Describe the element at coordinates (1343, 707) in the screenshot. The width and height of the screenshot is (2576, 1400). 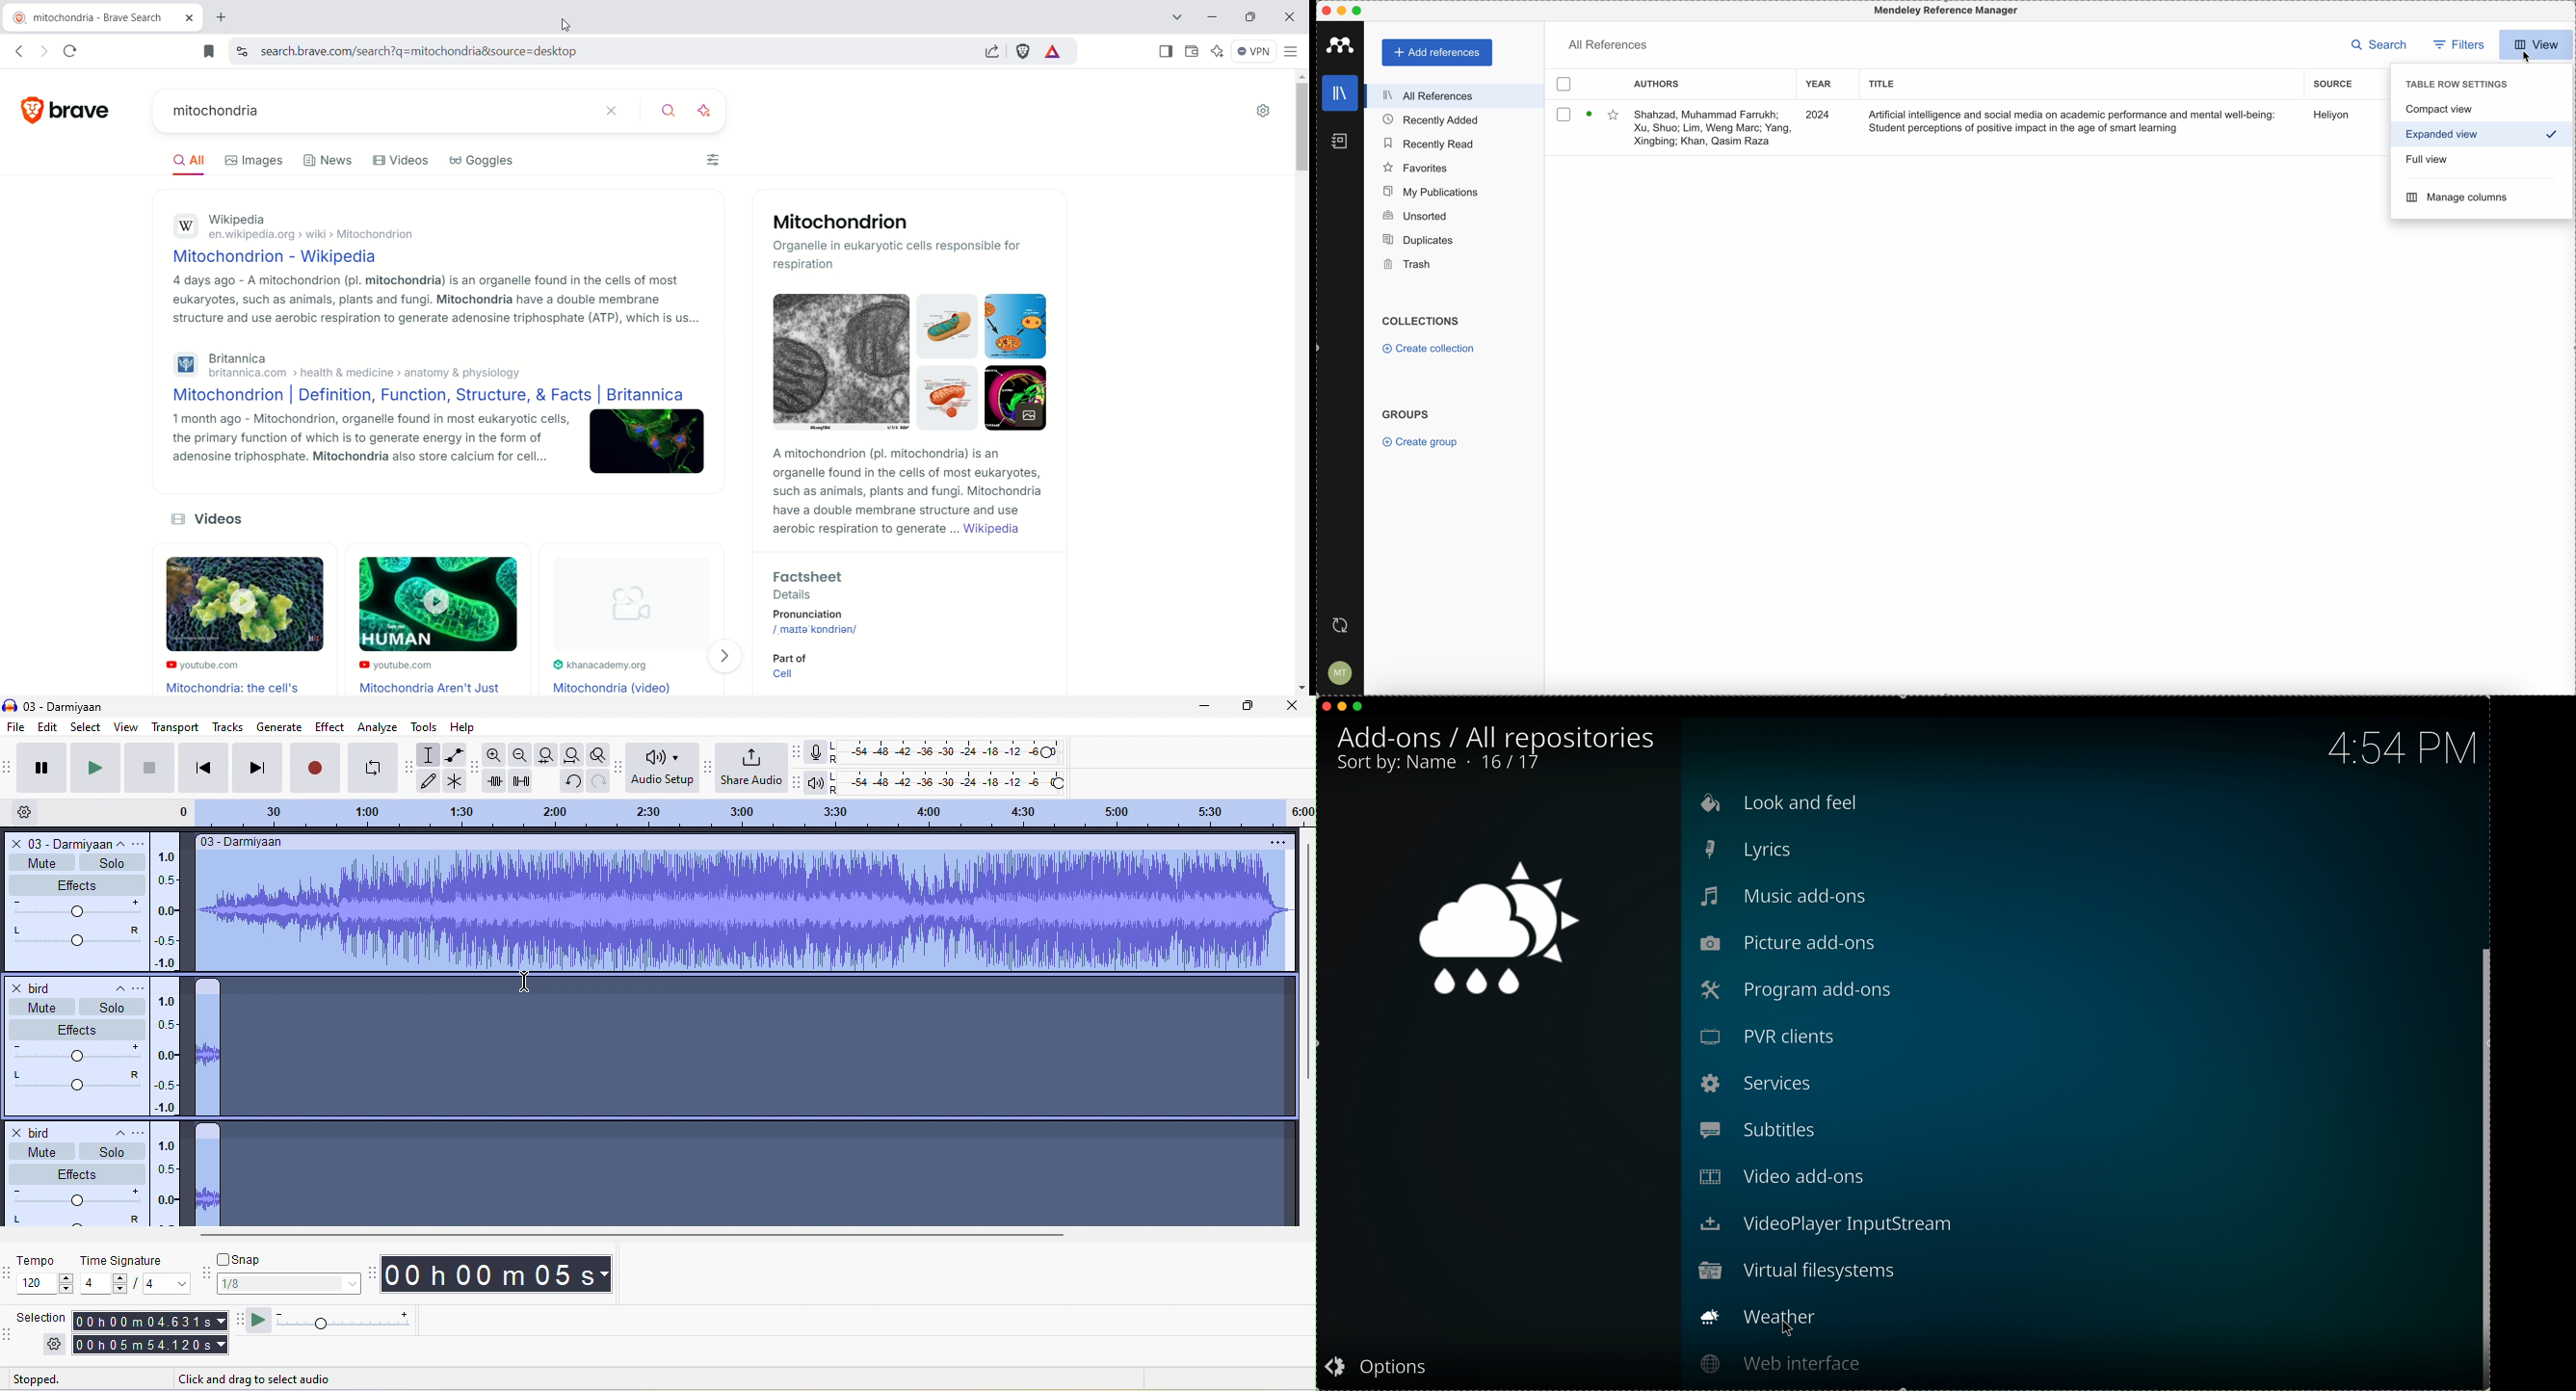
I see `minimize` at that location.